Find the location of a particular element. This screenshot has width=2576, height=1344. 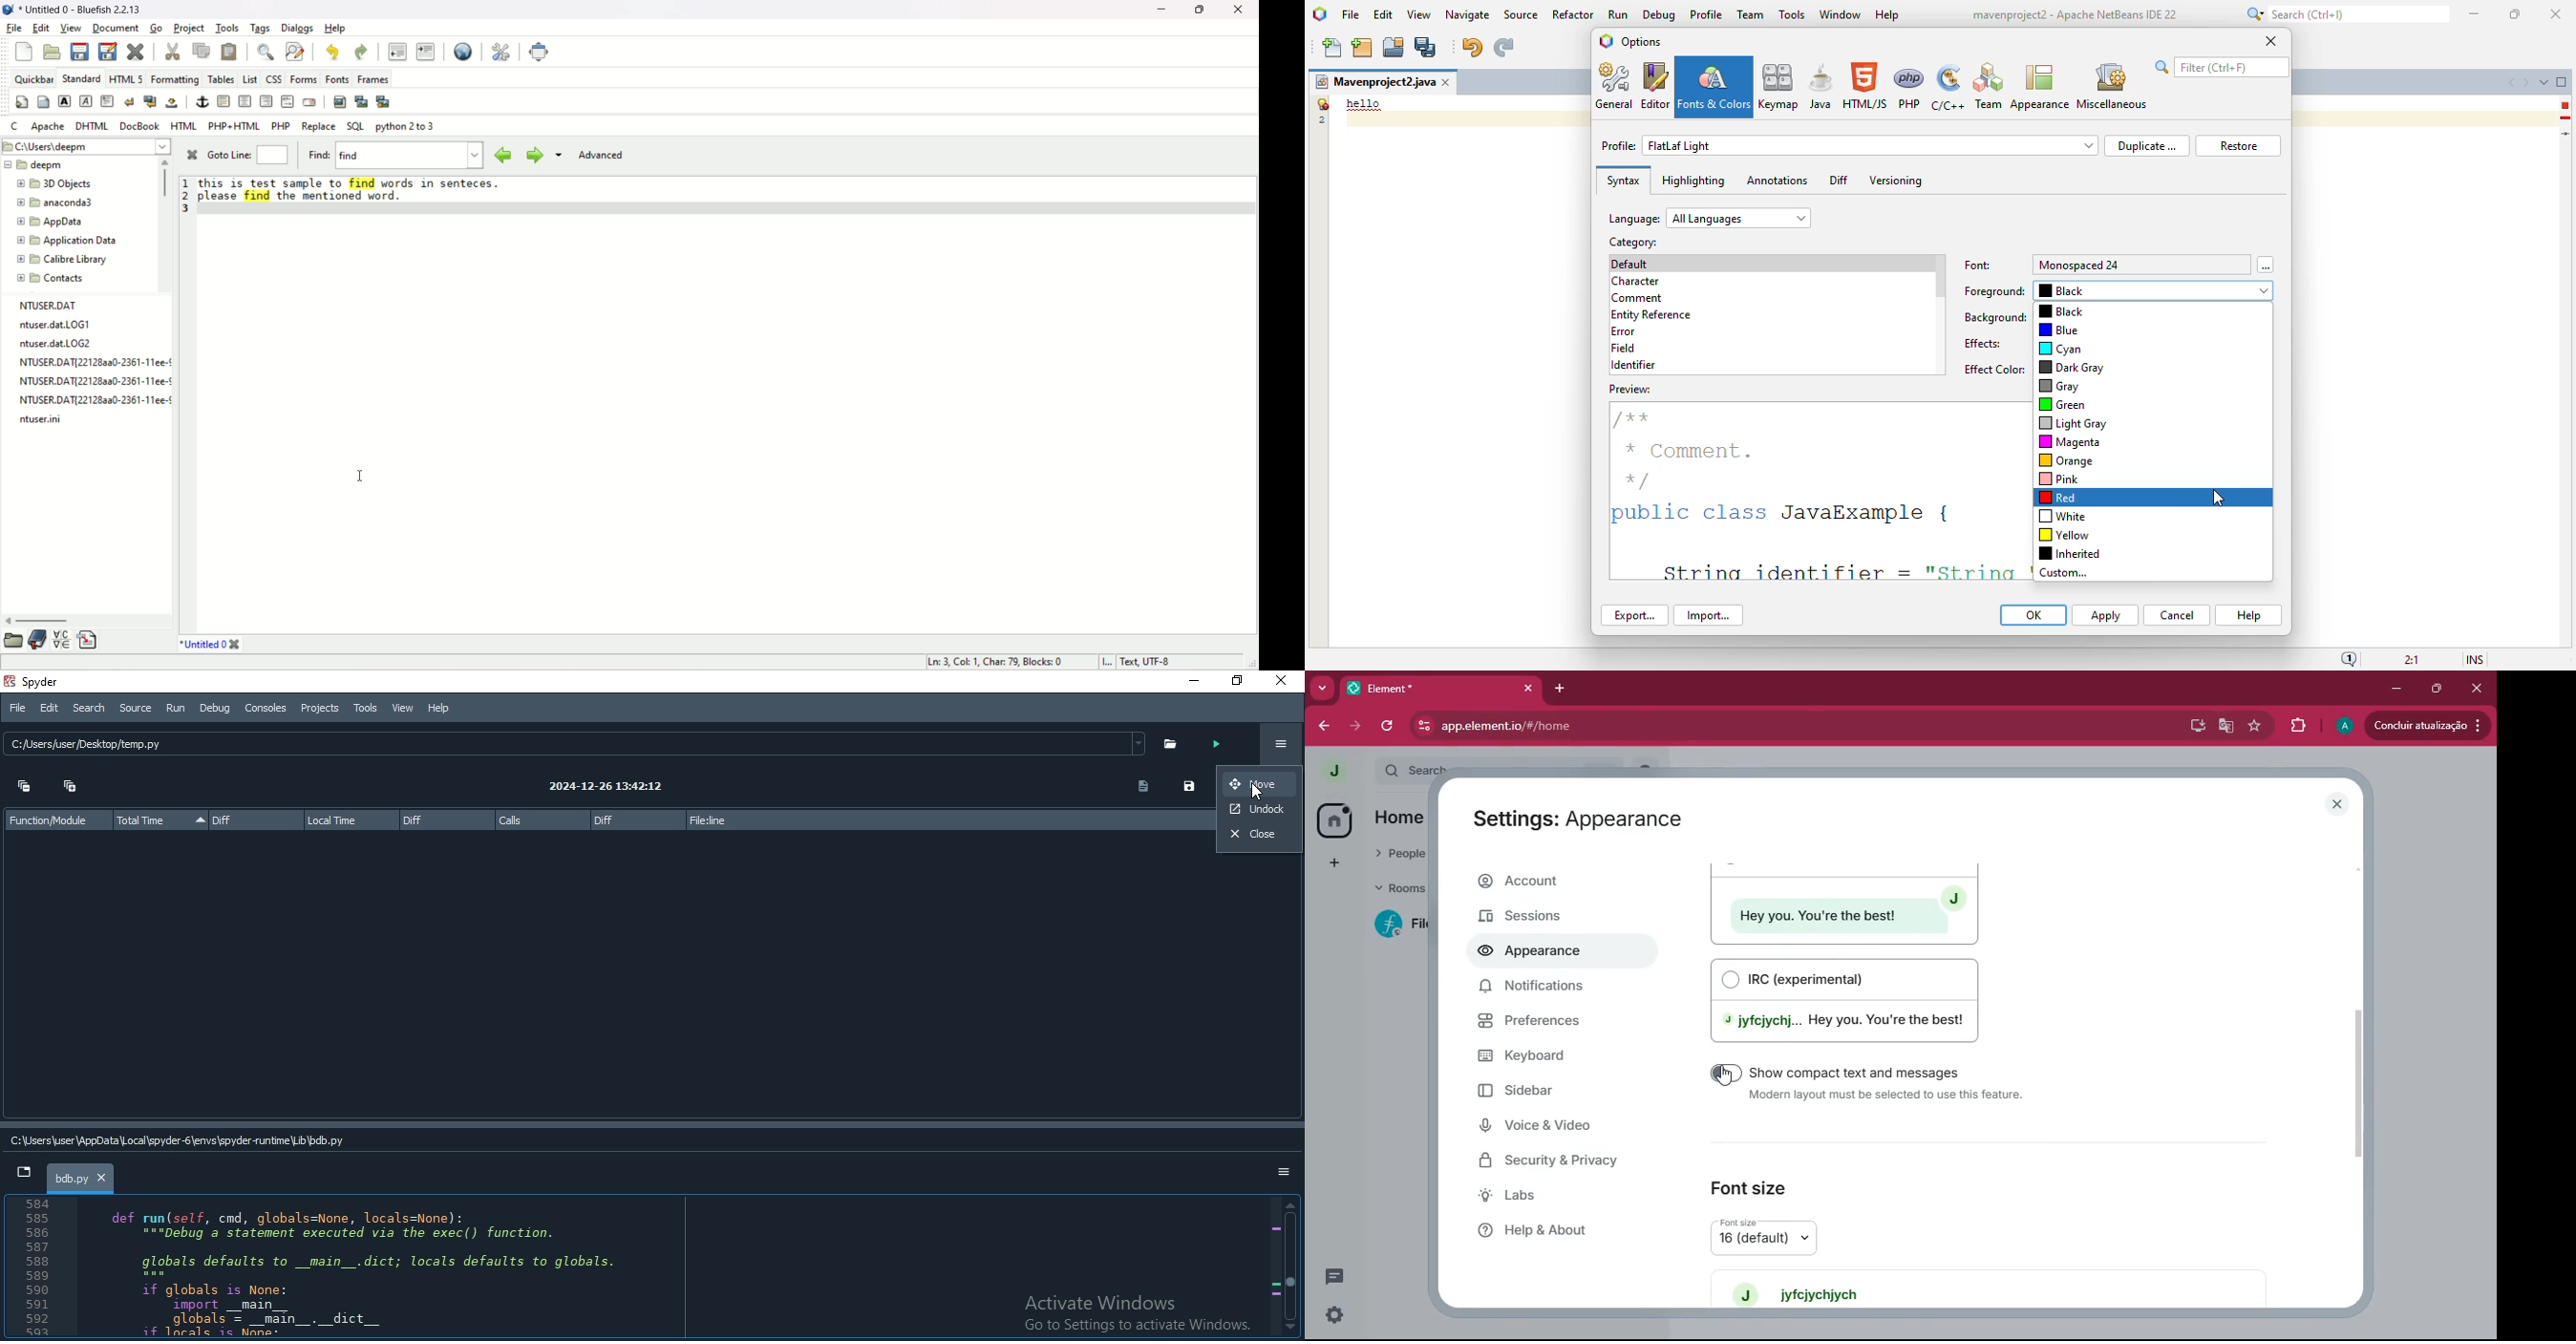

Insert mode is located at coordinates (1105, 661).